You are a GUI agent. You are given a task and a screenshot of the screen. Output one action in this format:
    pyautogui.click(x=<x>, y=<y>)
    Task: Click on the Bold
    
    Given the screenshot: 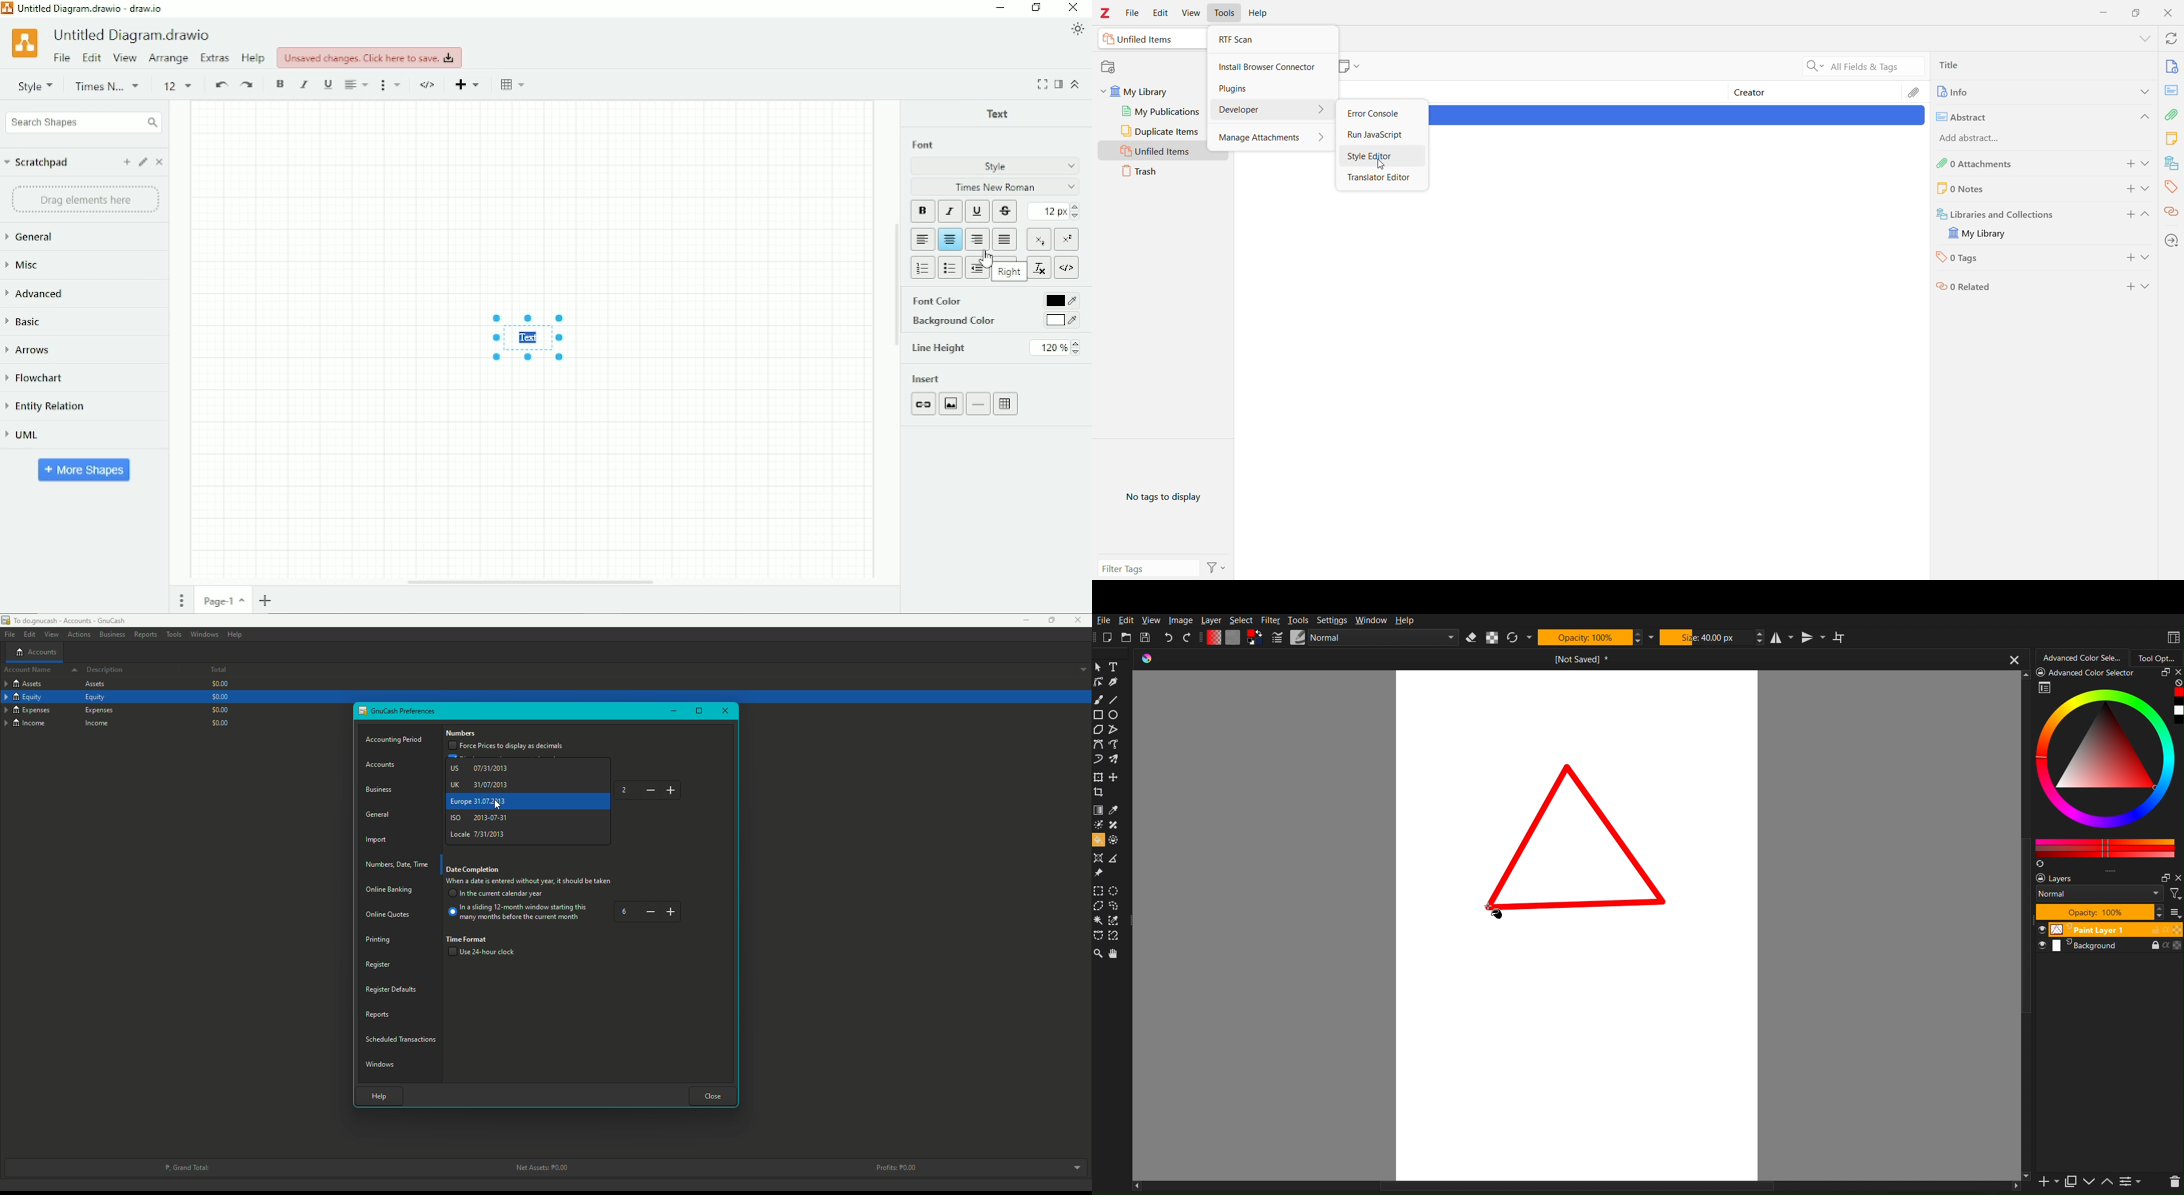 What is the action you would take?
    pyautogui.click(x=280, y=84)
    